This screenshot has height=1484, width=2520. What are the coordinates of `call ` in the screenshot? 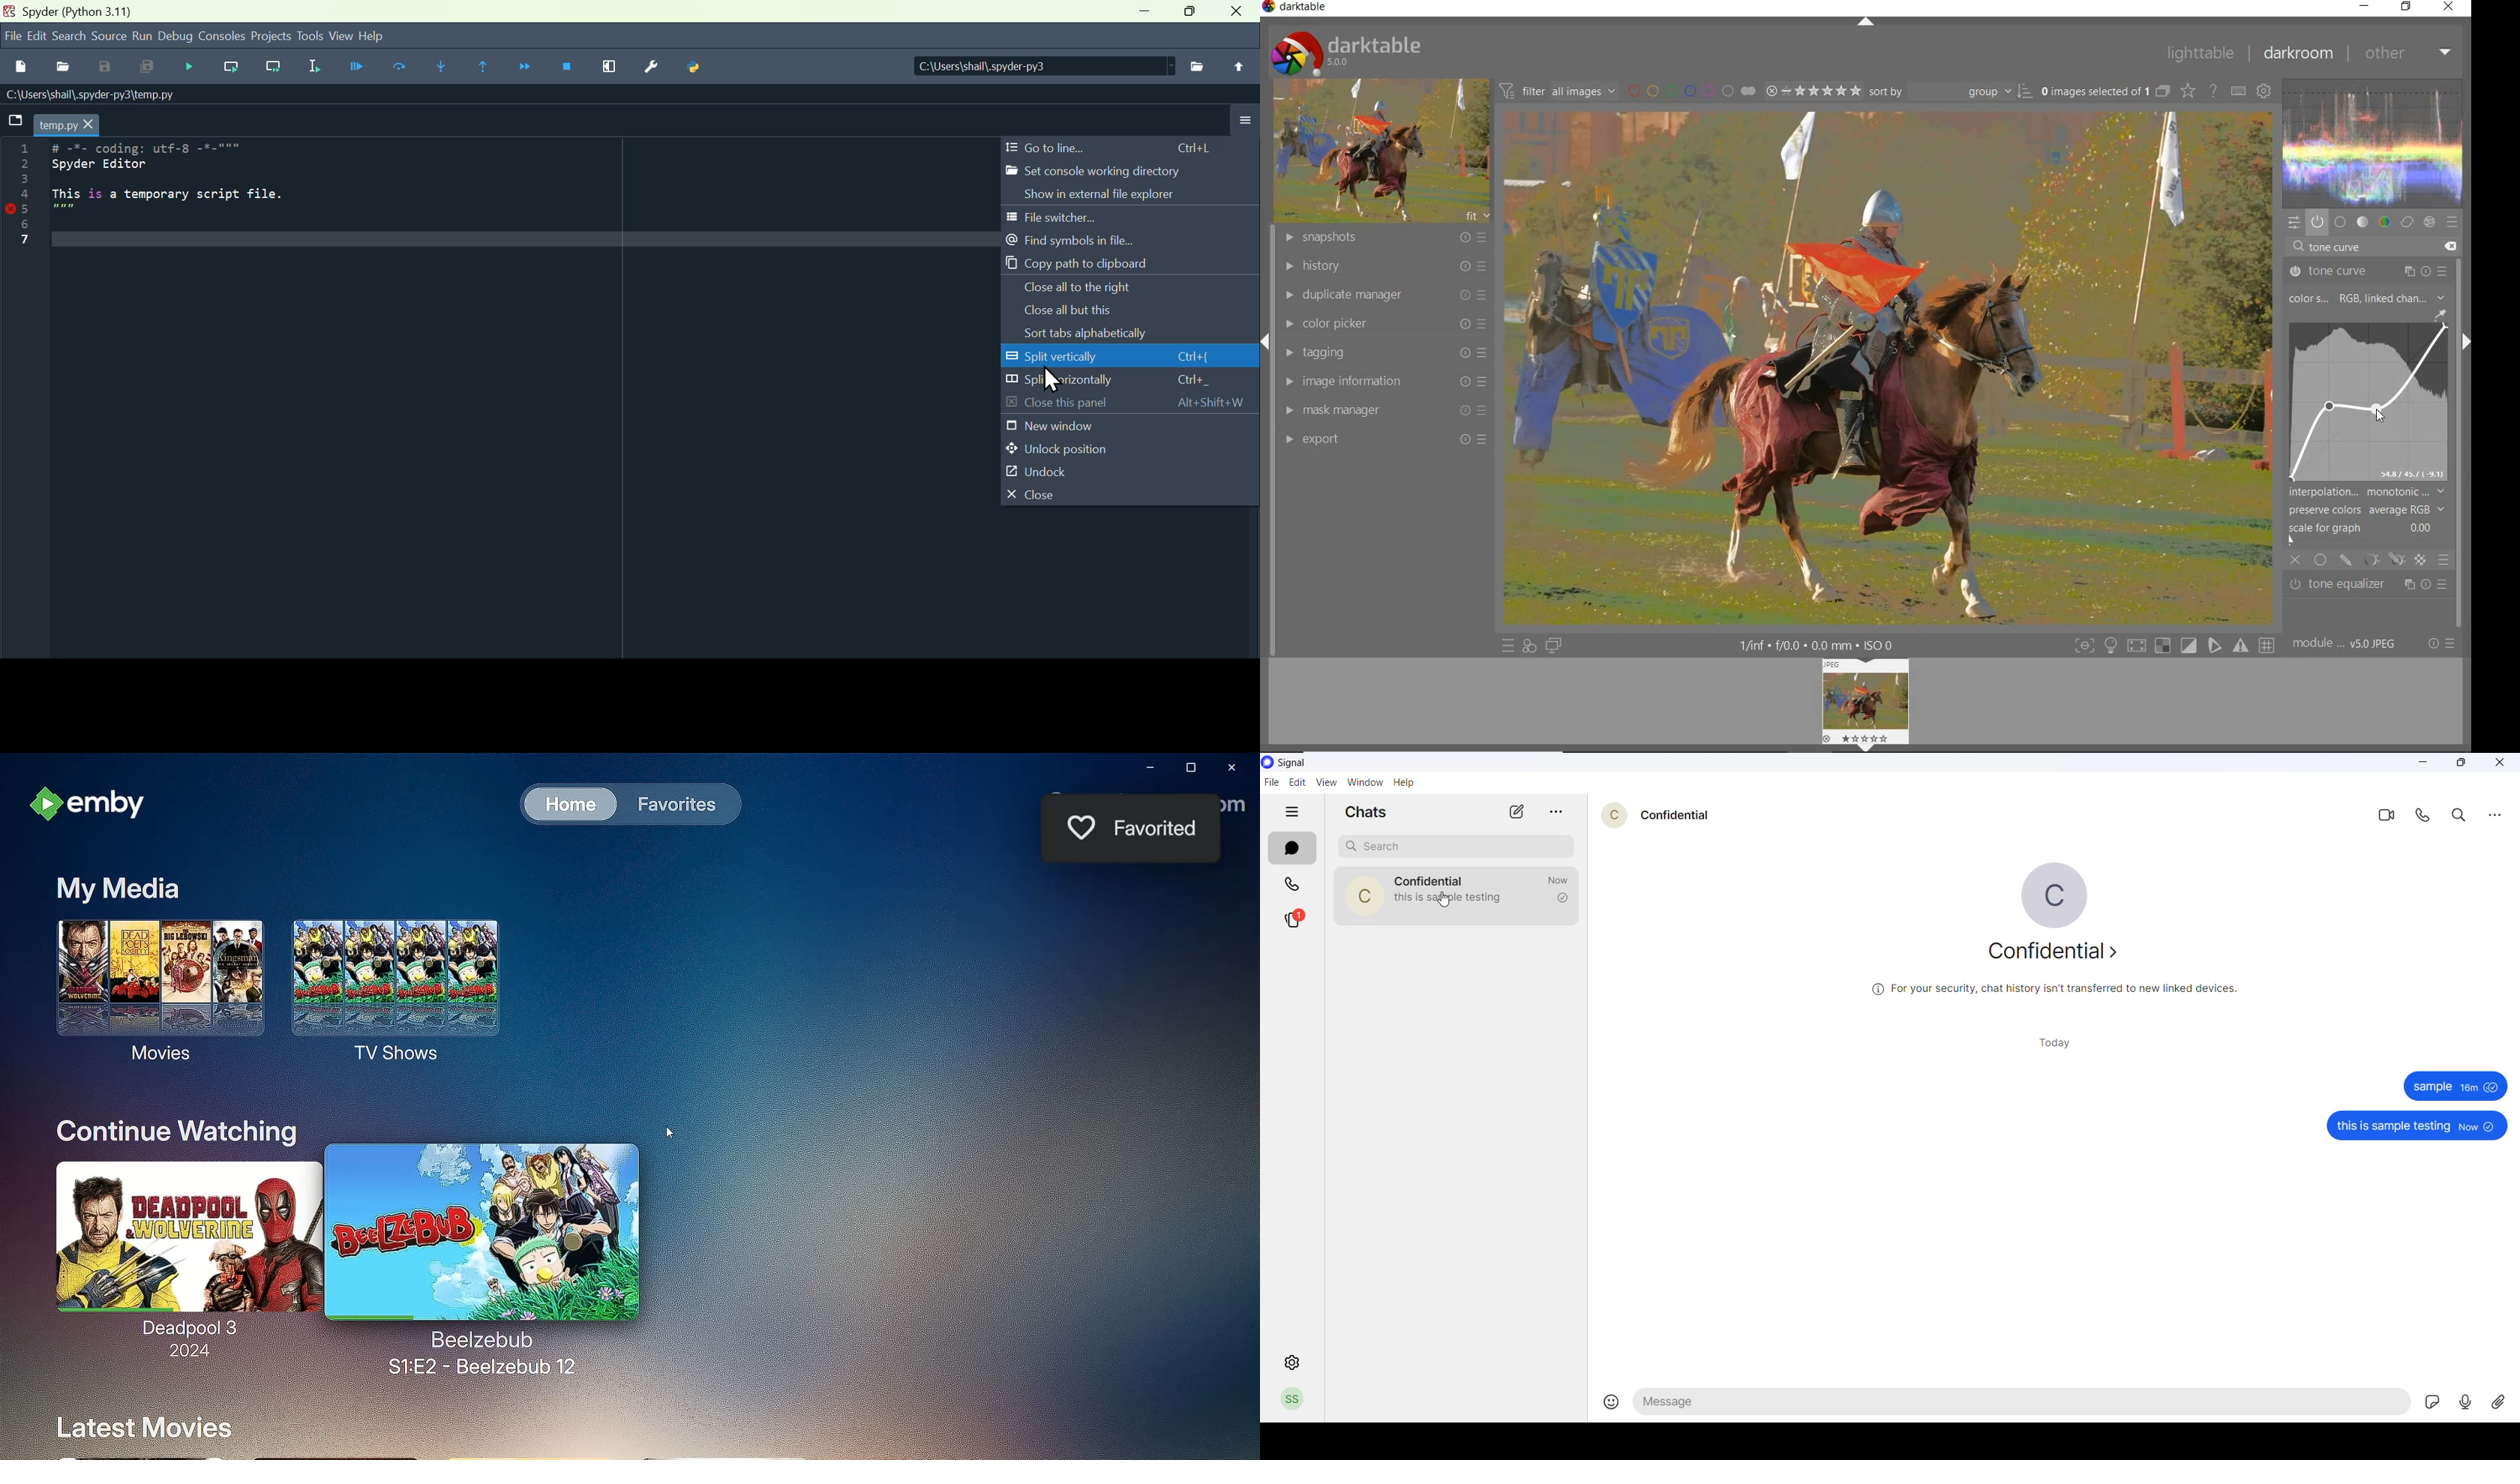 It's located at (2427, 817).